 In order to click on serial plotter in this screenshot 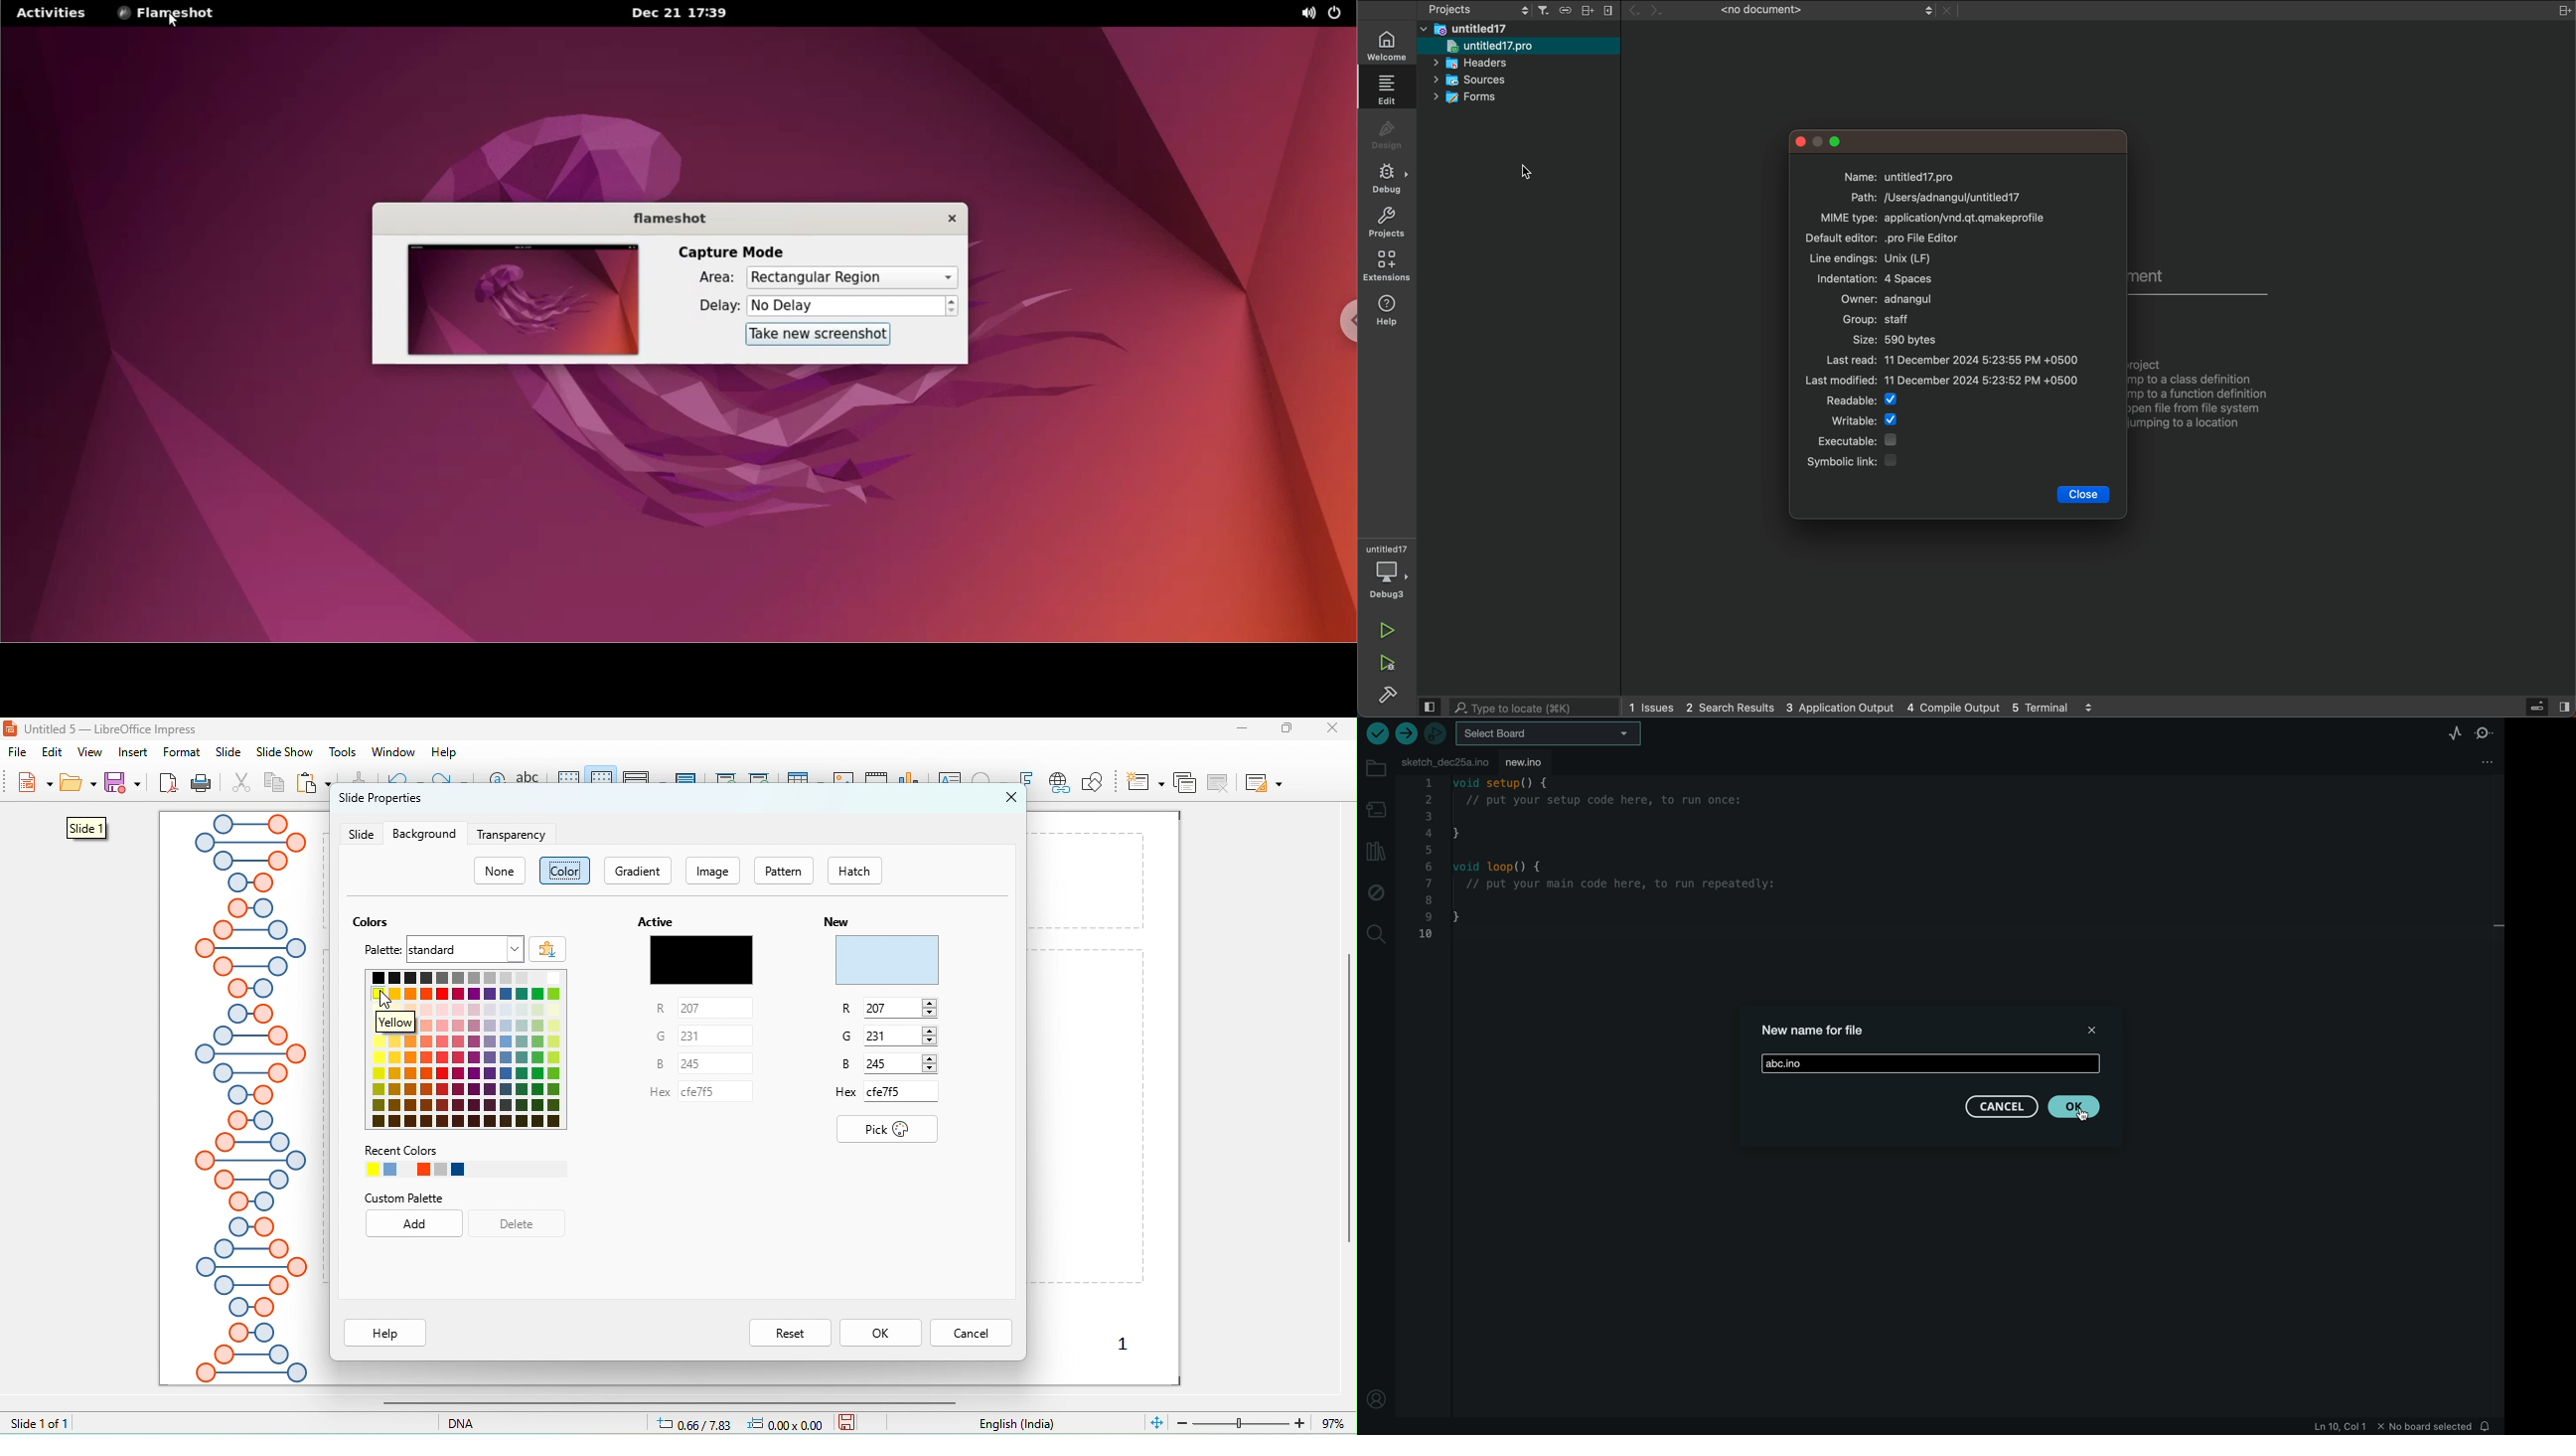, I will do `click(2448, 734)`.